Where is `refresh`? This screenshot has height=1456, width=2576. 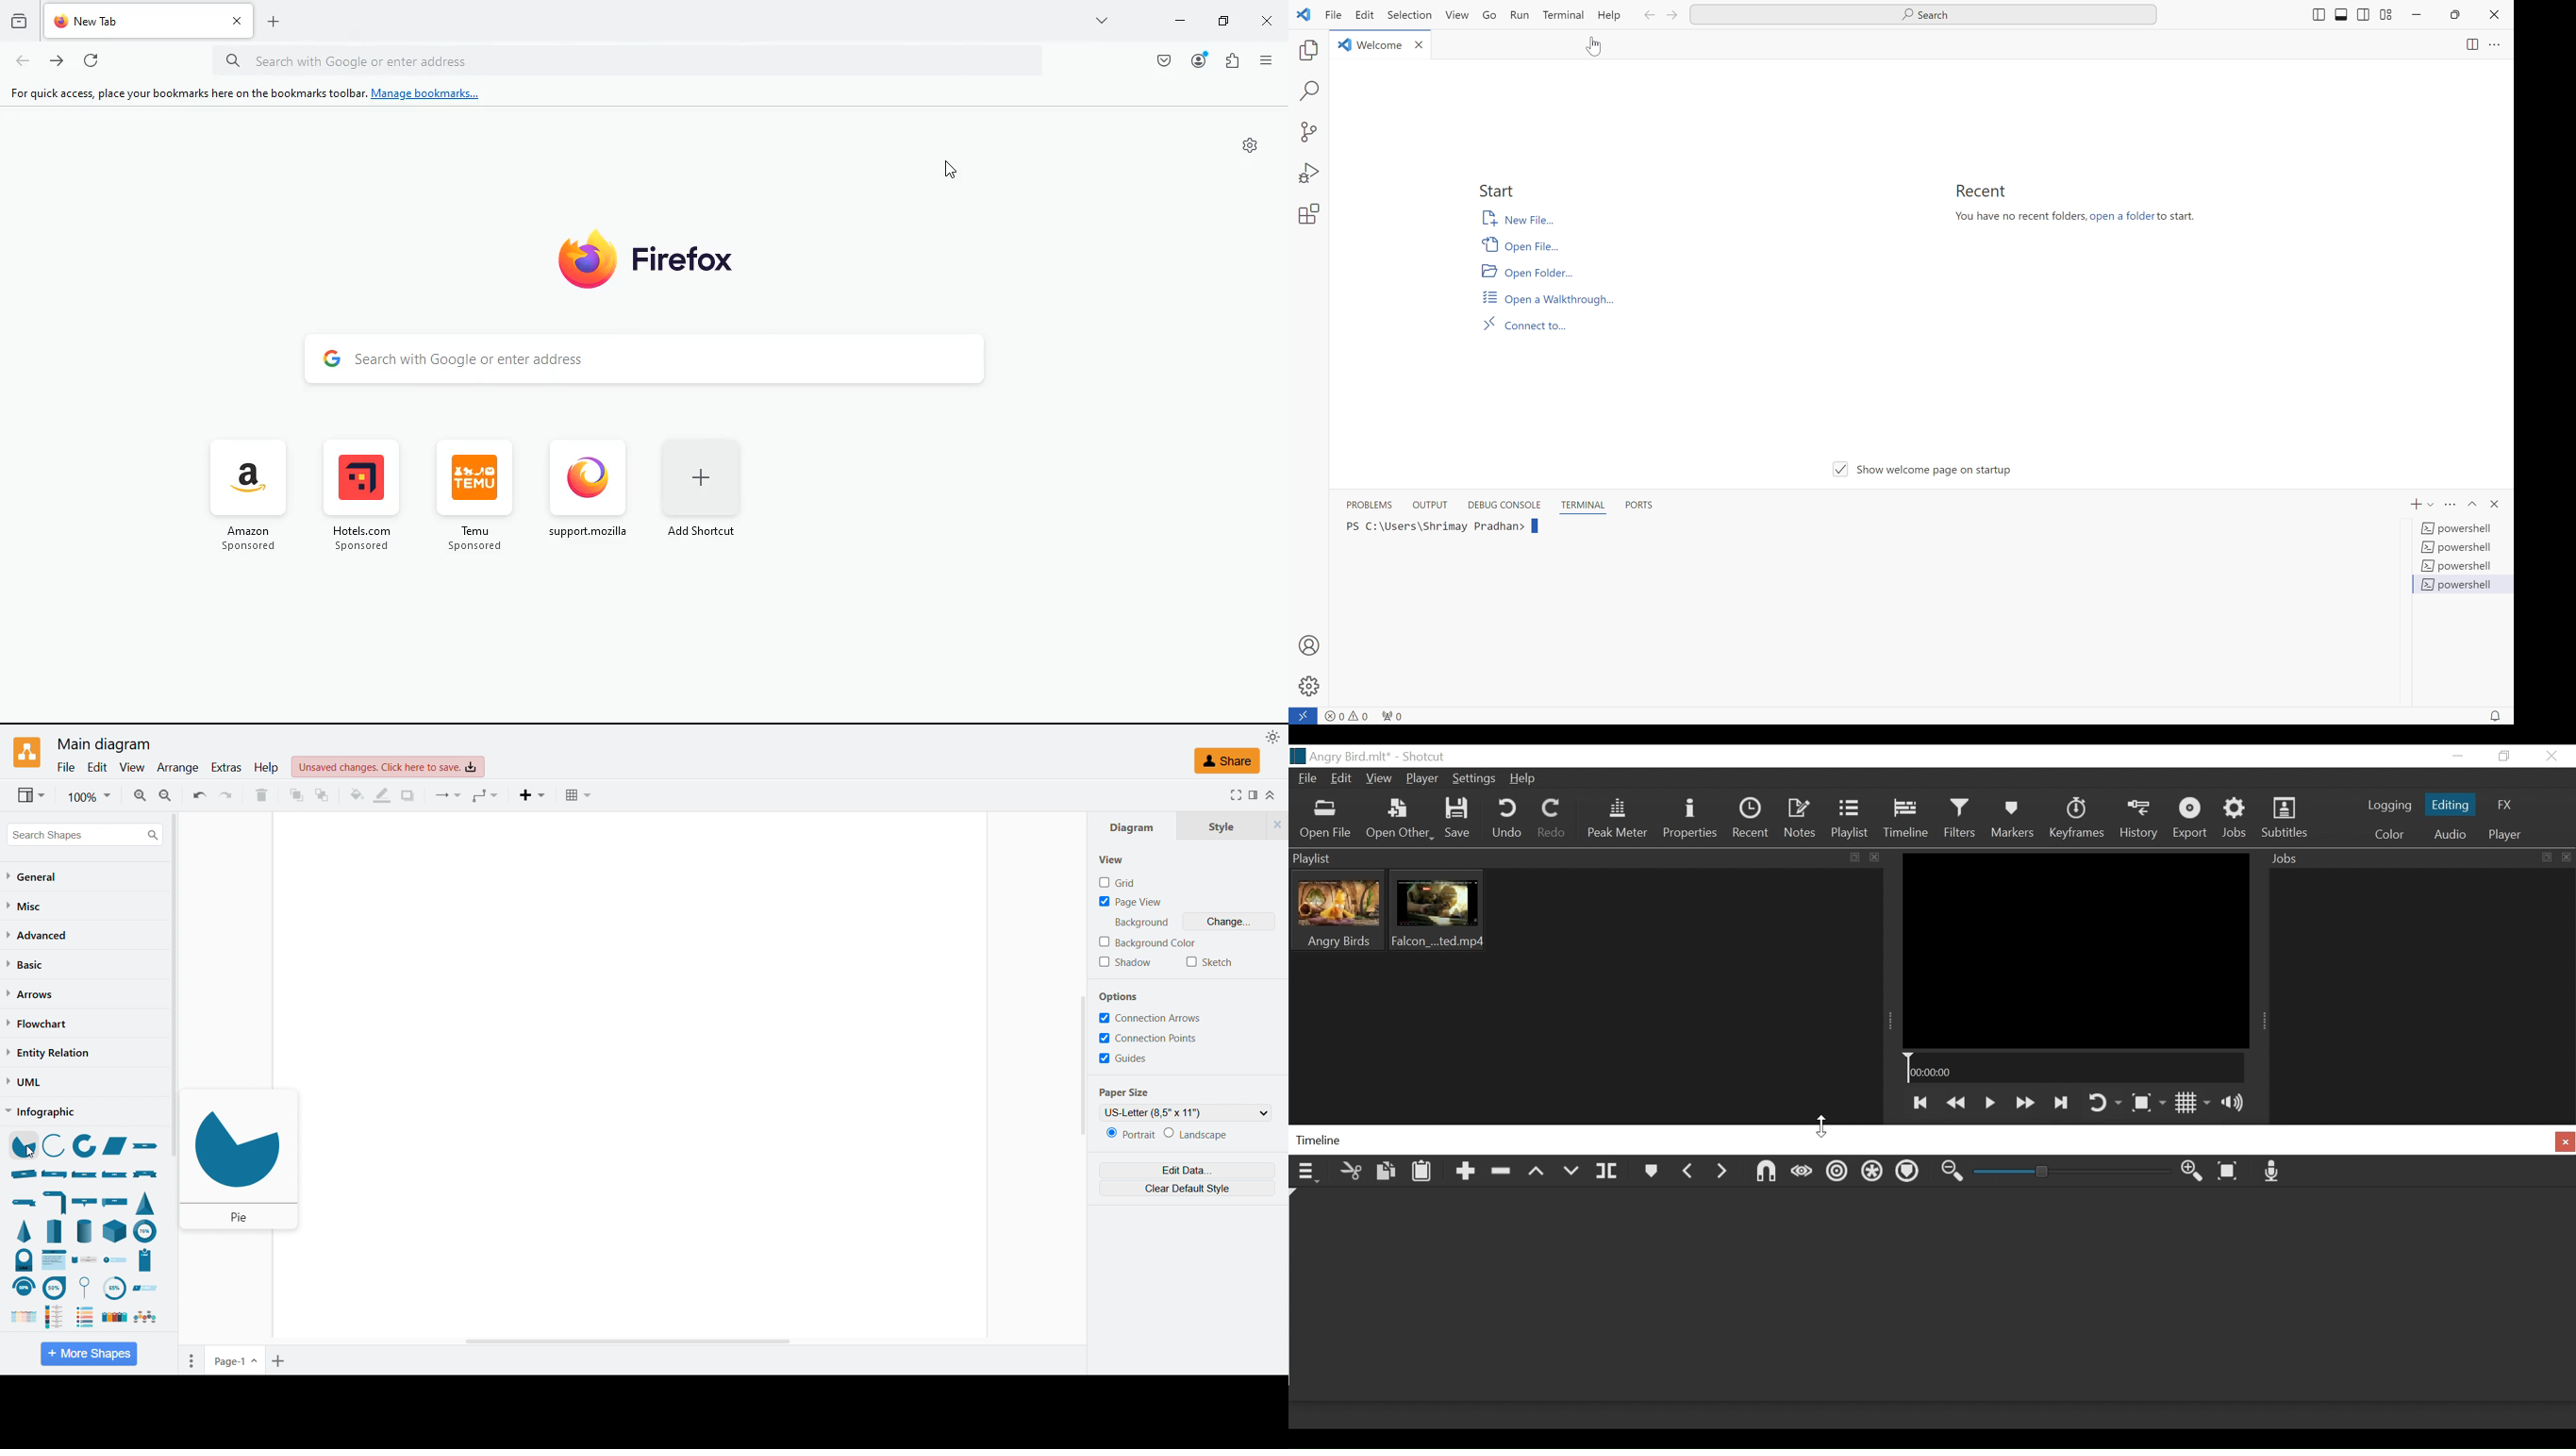 refresh is located at coordinates (90, 61).